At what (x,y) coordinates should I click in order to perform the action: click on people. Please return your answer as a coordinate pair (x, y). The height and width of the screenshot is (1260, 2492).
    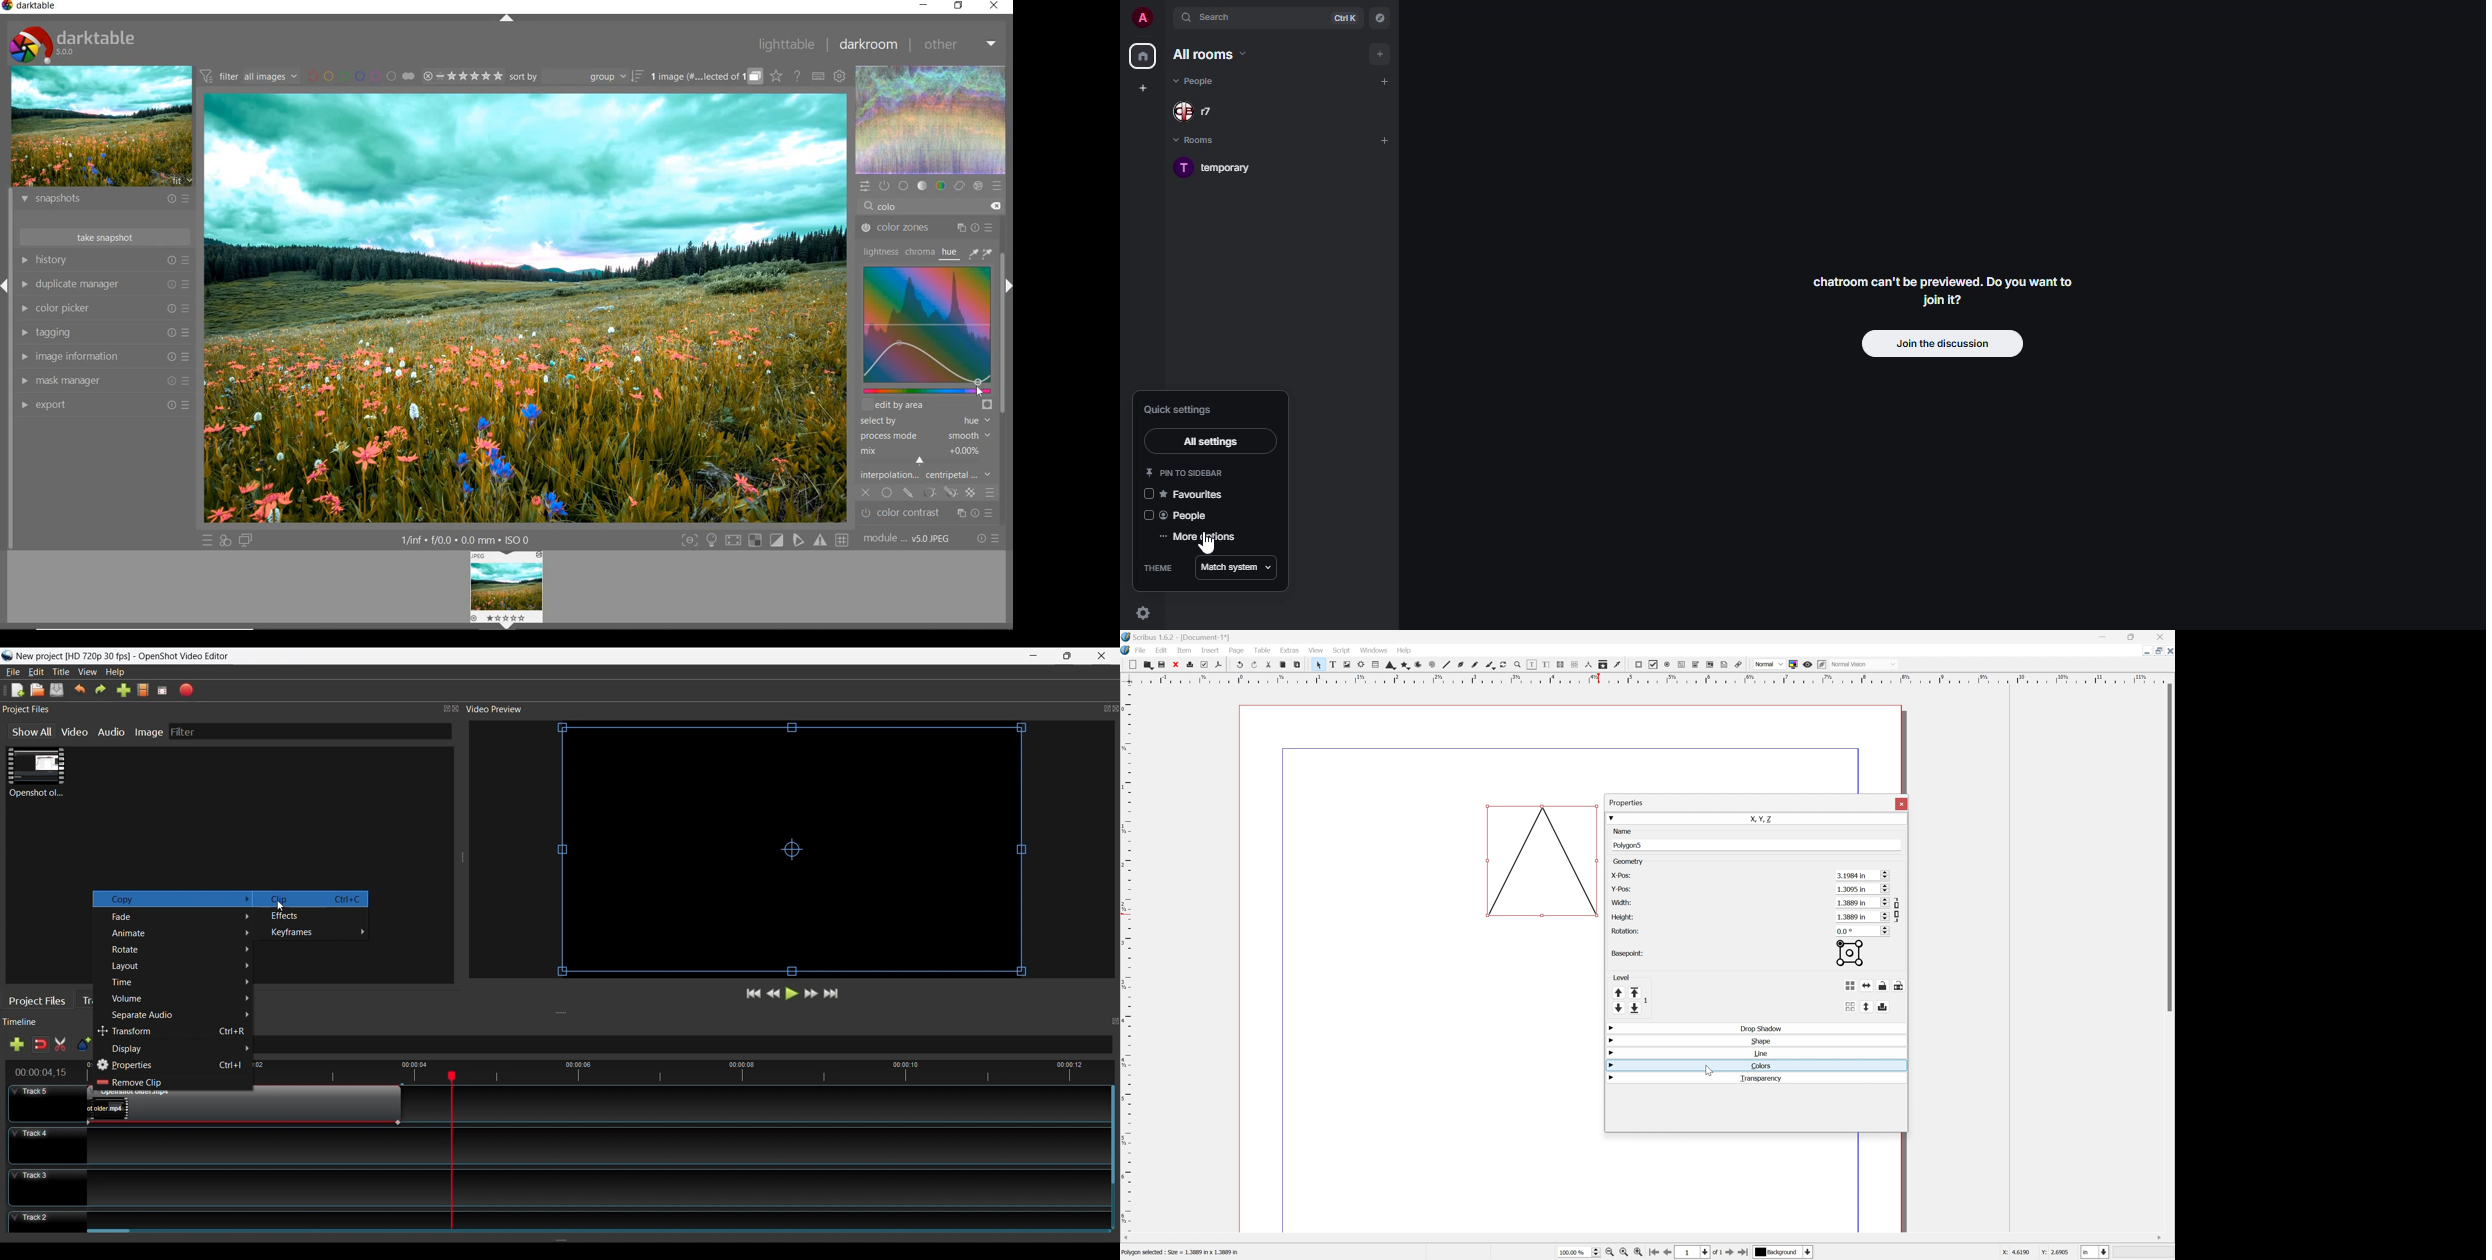
    Looking at the image, I should click on (1197, 81).